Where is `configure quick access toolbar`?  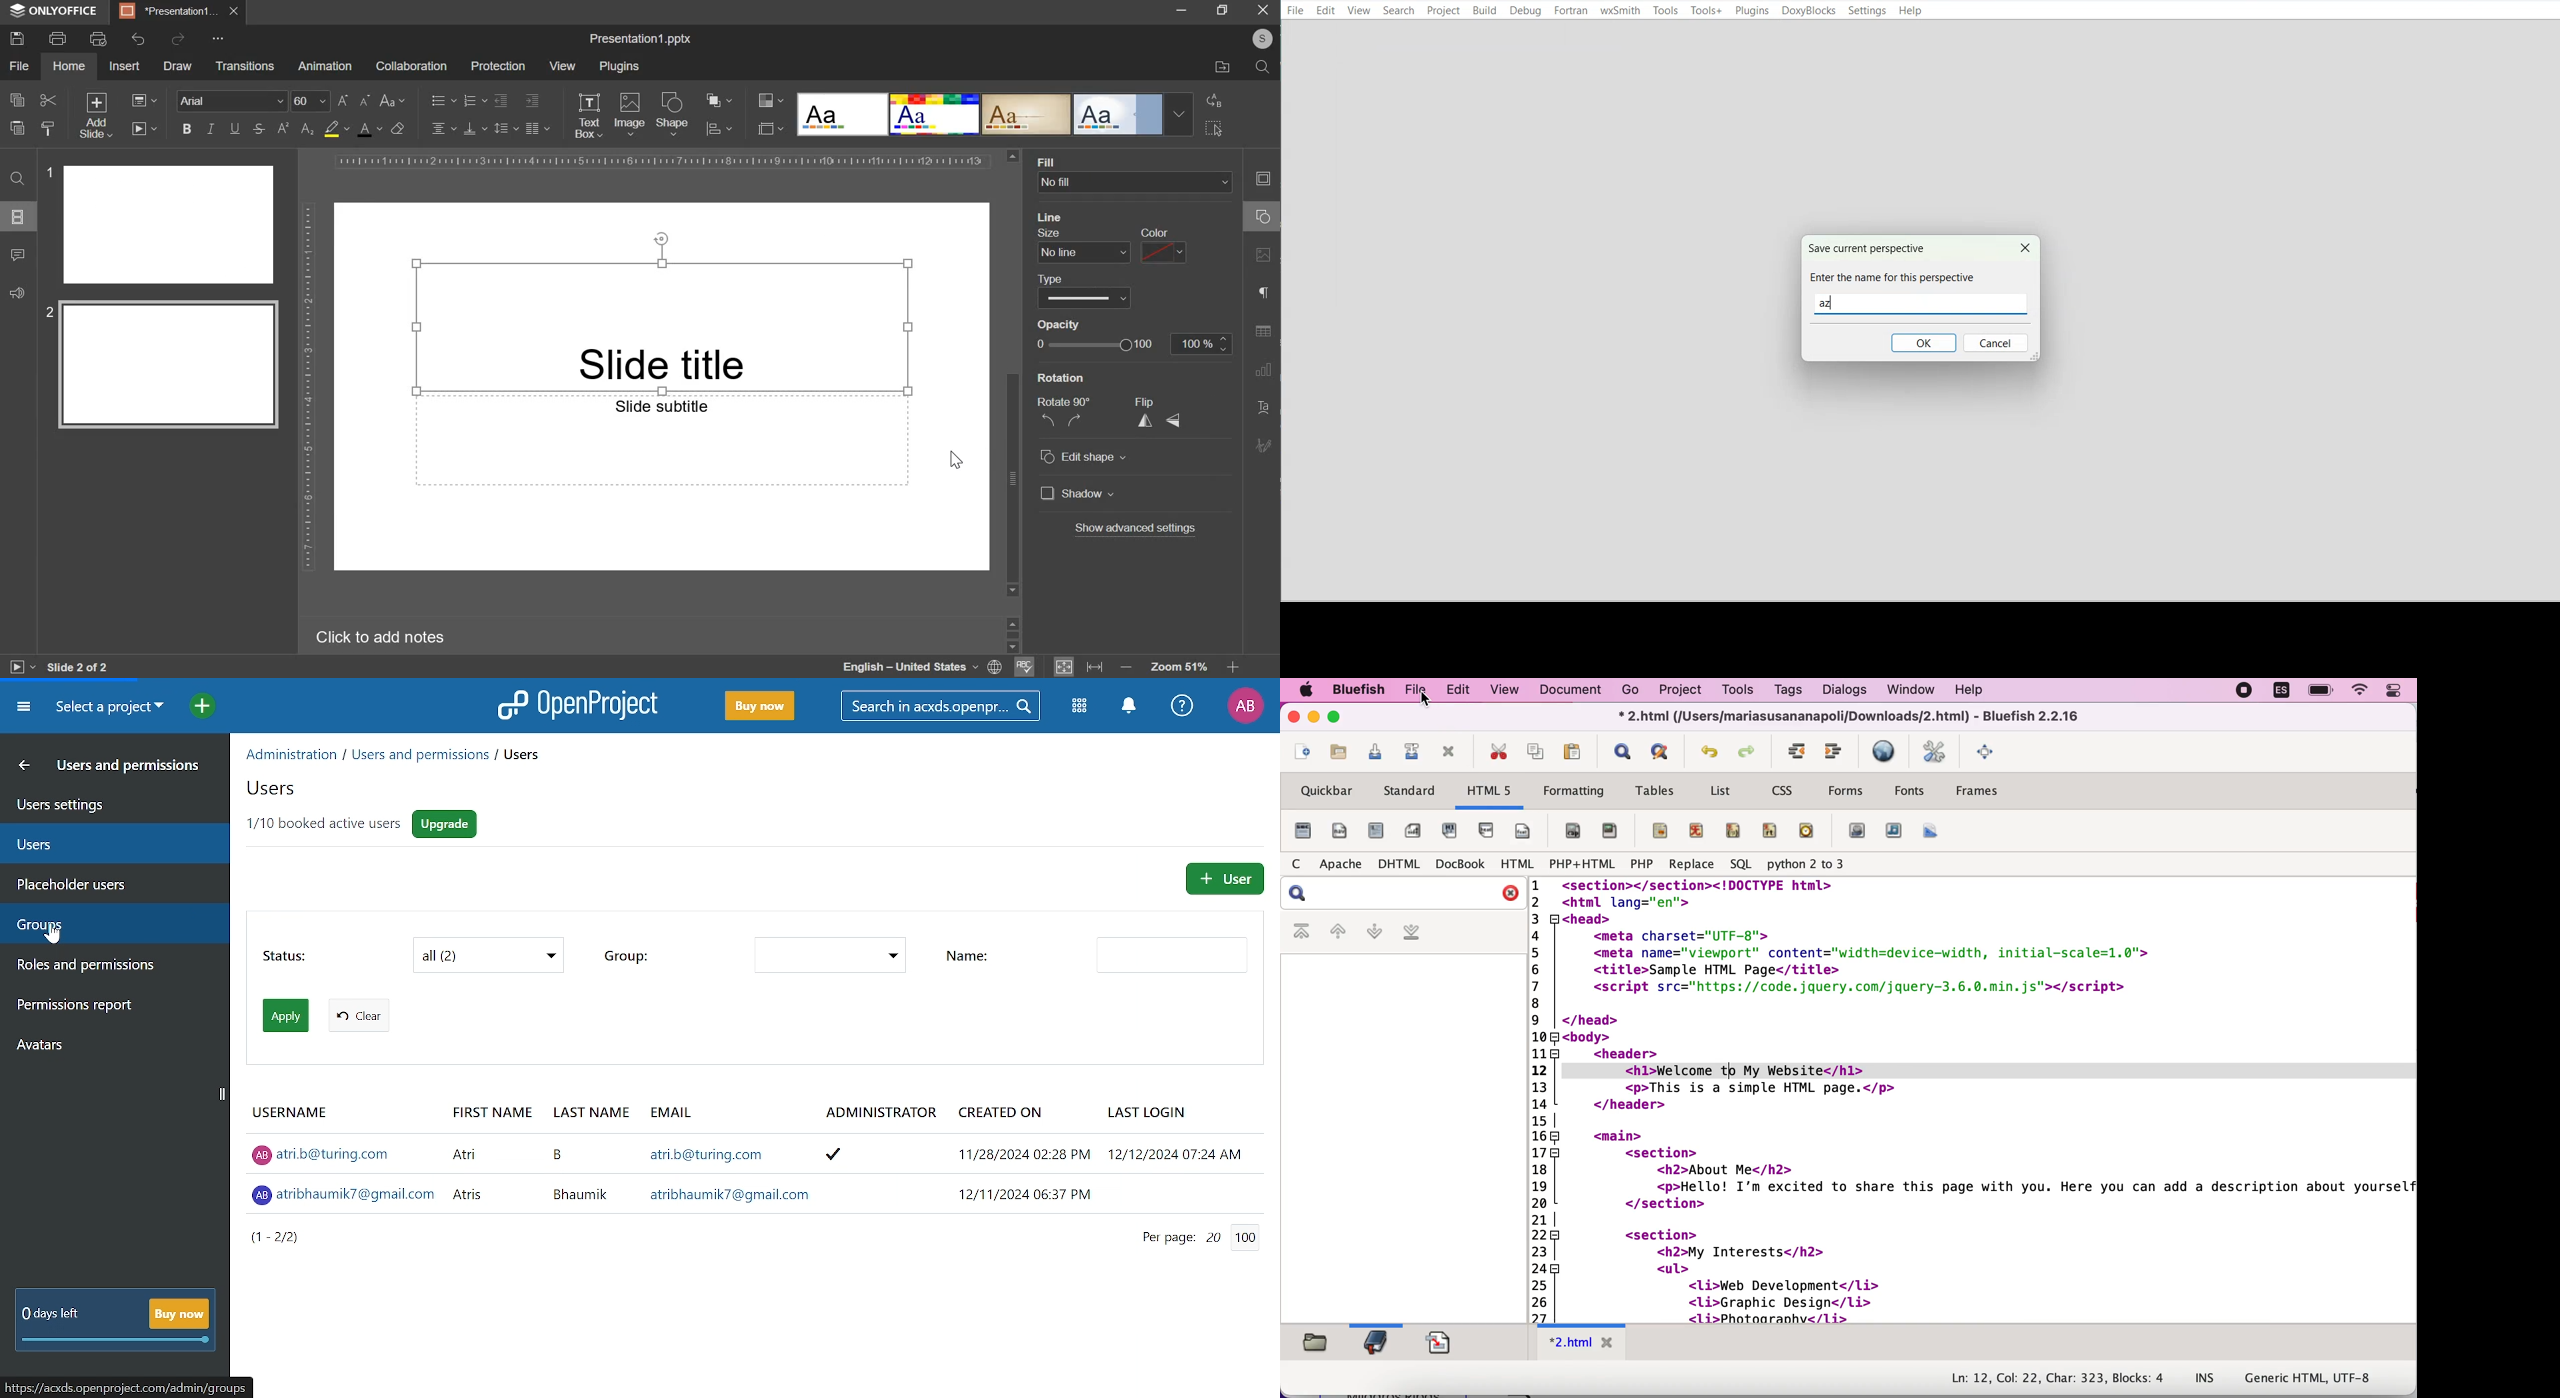 configure quick access toolbar is located at coordinates (220, 38).